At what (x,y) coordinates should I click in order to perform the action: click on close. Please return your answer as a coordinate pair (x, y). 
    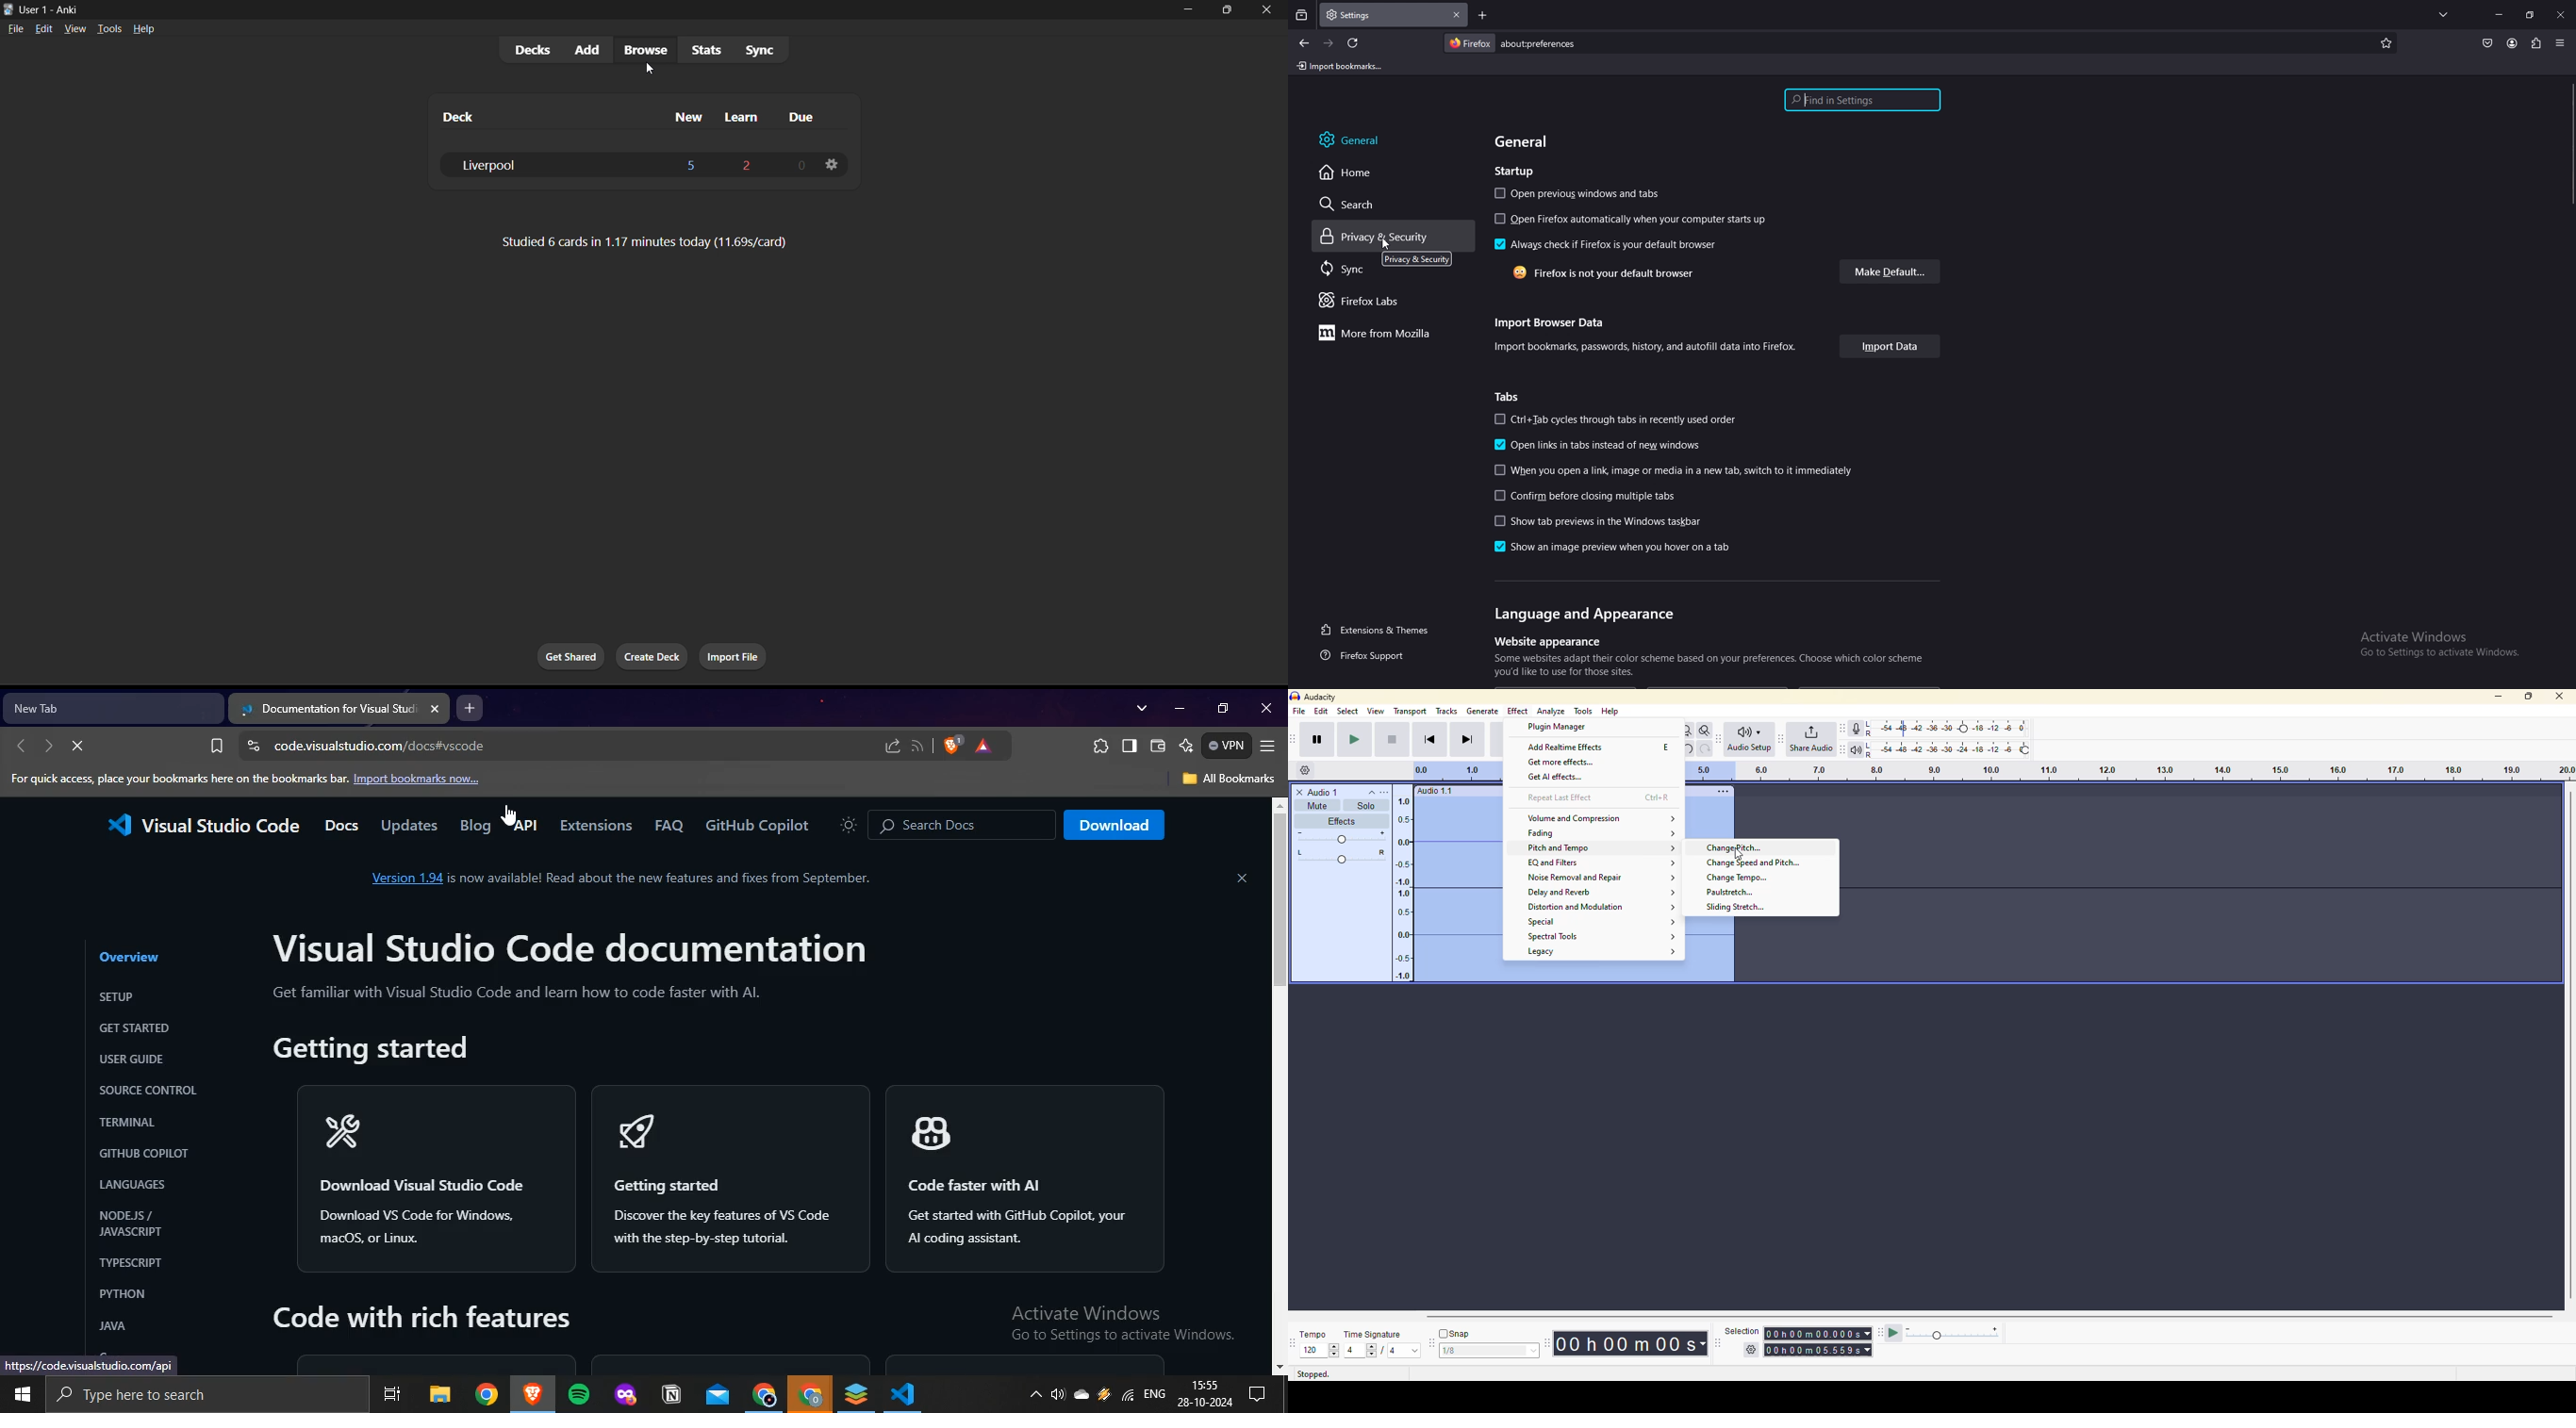
    Looking at the image, I should click on (2561, 16).